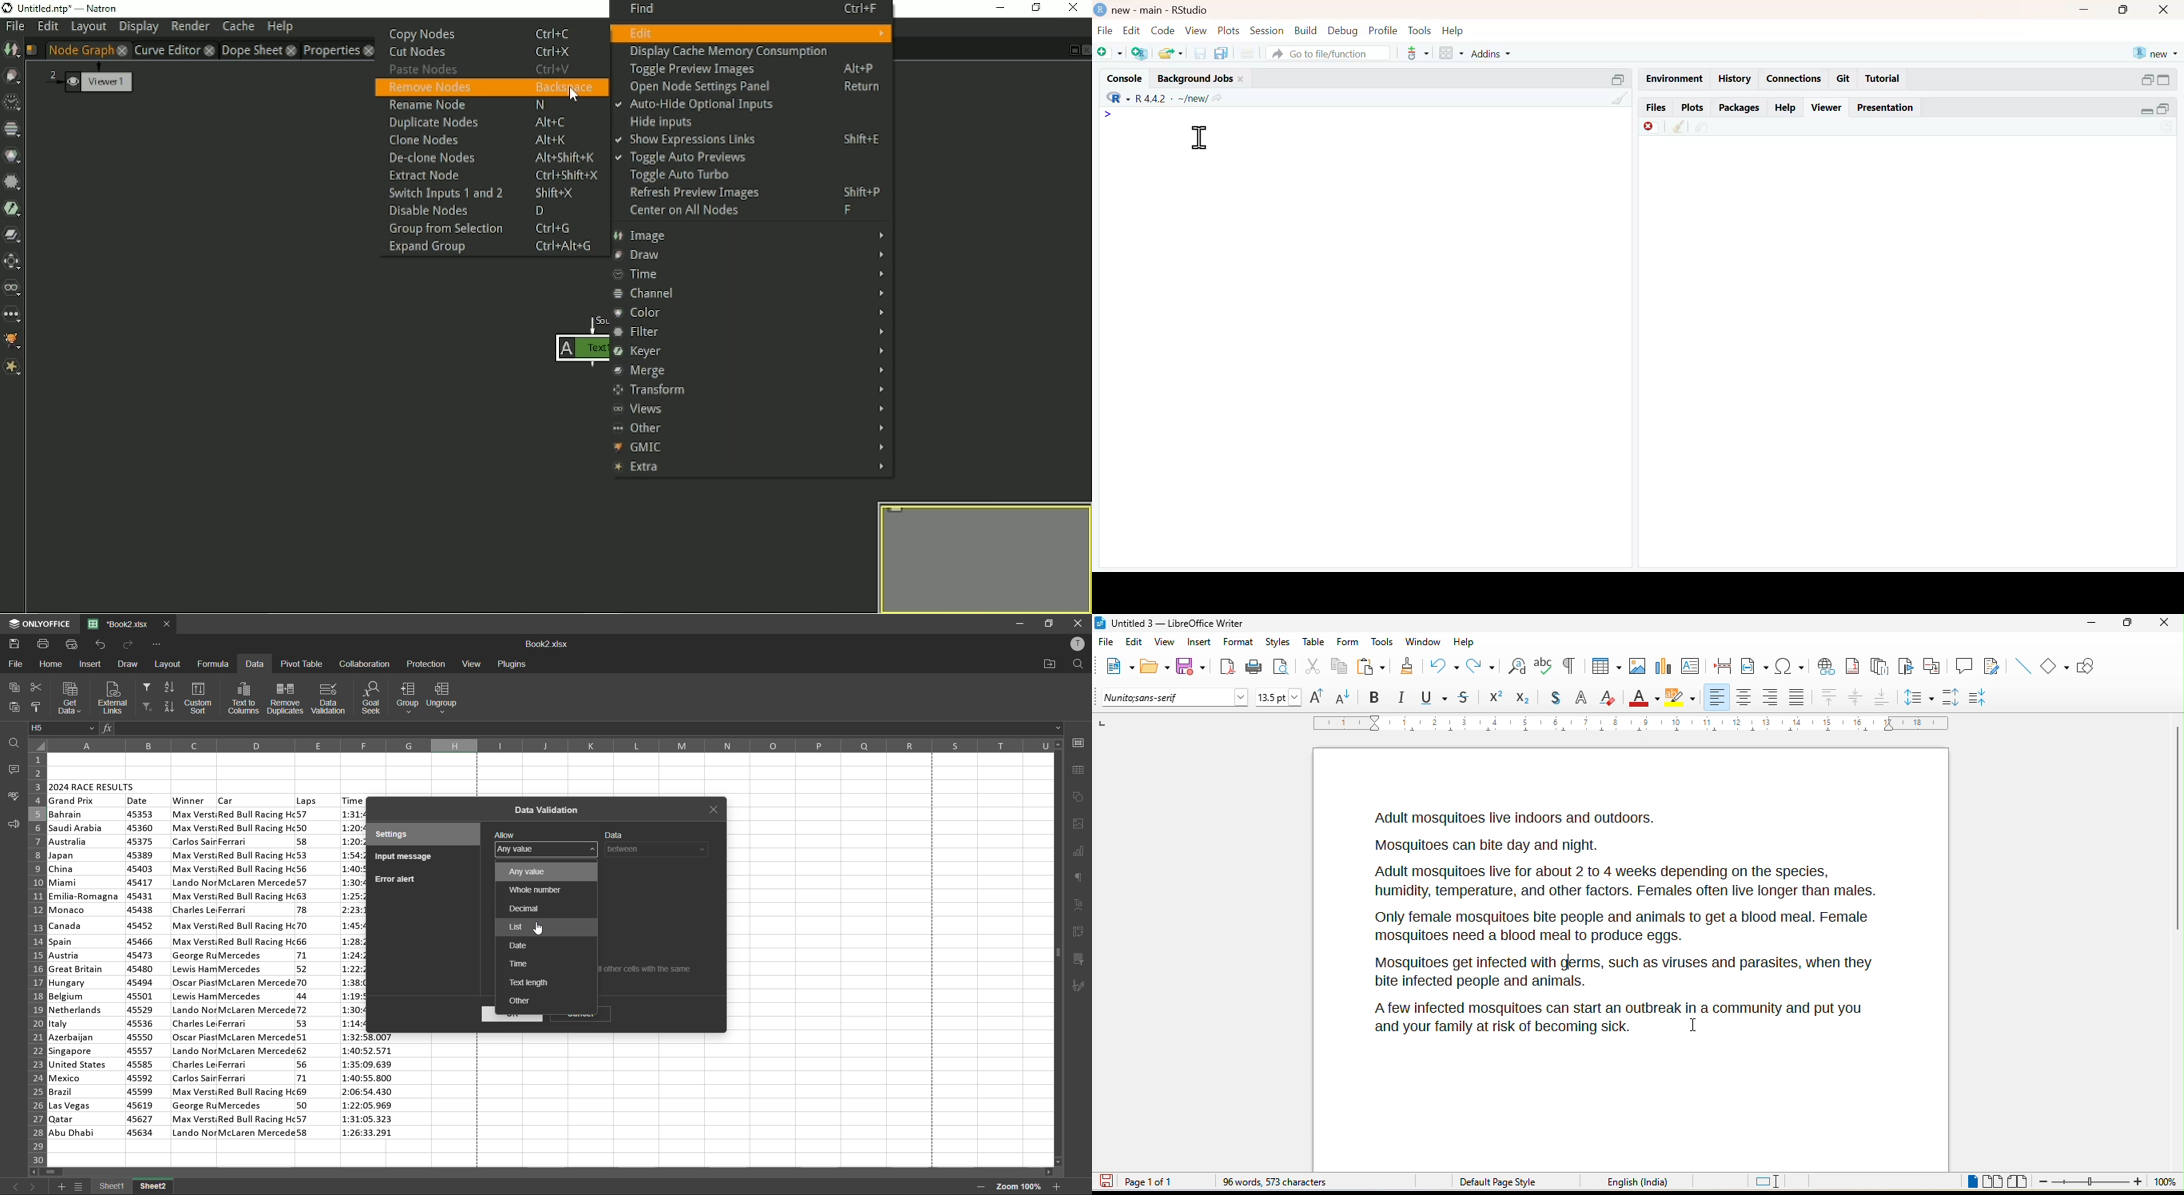 Image resolution: width=2184 pixels, height=1204 pixels. What do you see at coordinates (1221, 98) in the screenshot?
I see `view the current working directory` at bounding box center [1221, 98].